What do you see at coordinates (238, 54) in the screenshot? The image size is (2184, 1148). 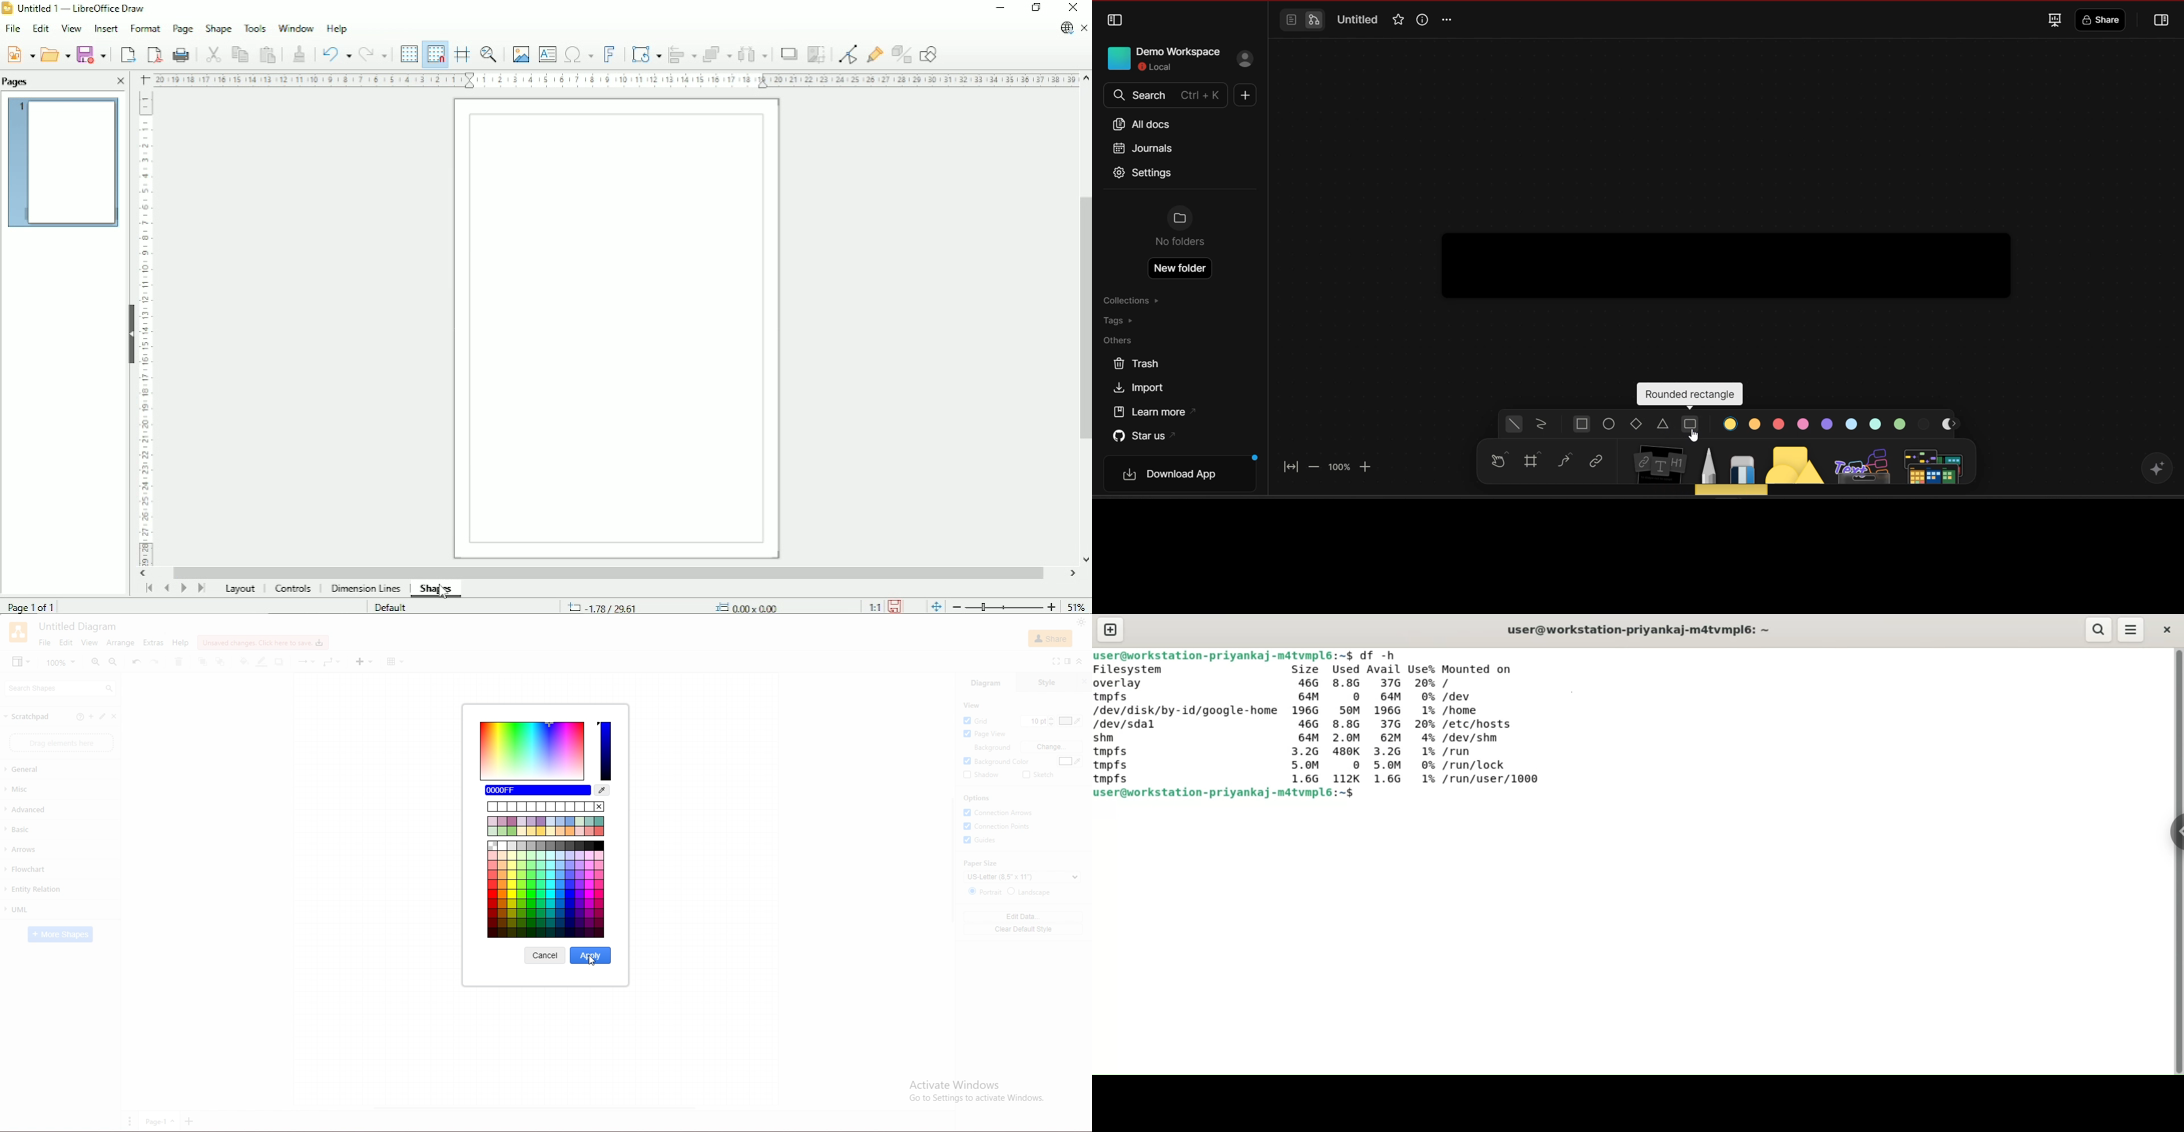 I see `Copy` at bounding box center [238, 54].